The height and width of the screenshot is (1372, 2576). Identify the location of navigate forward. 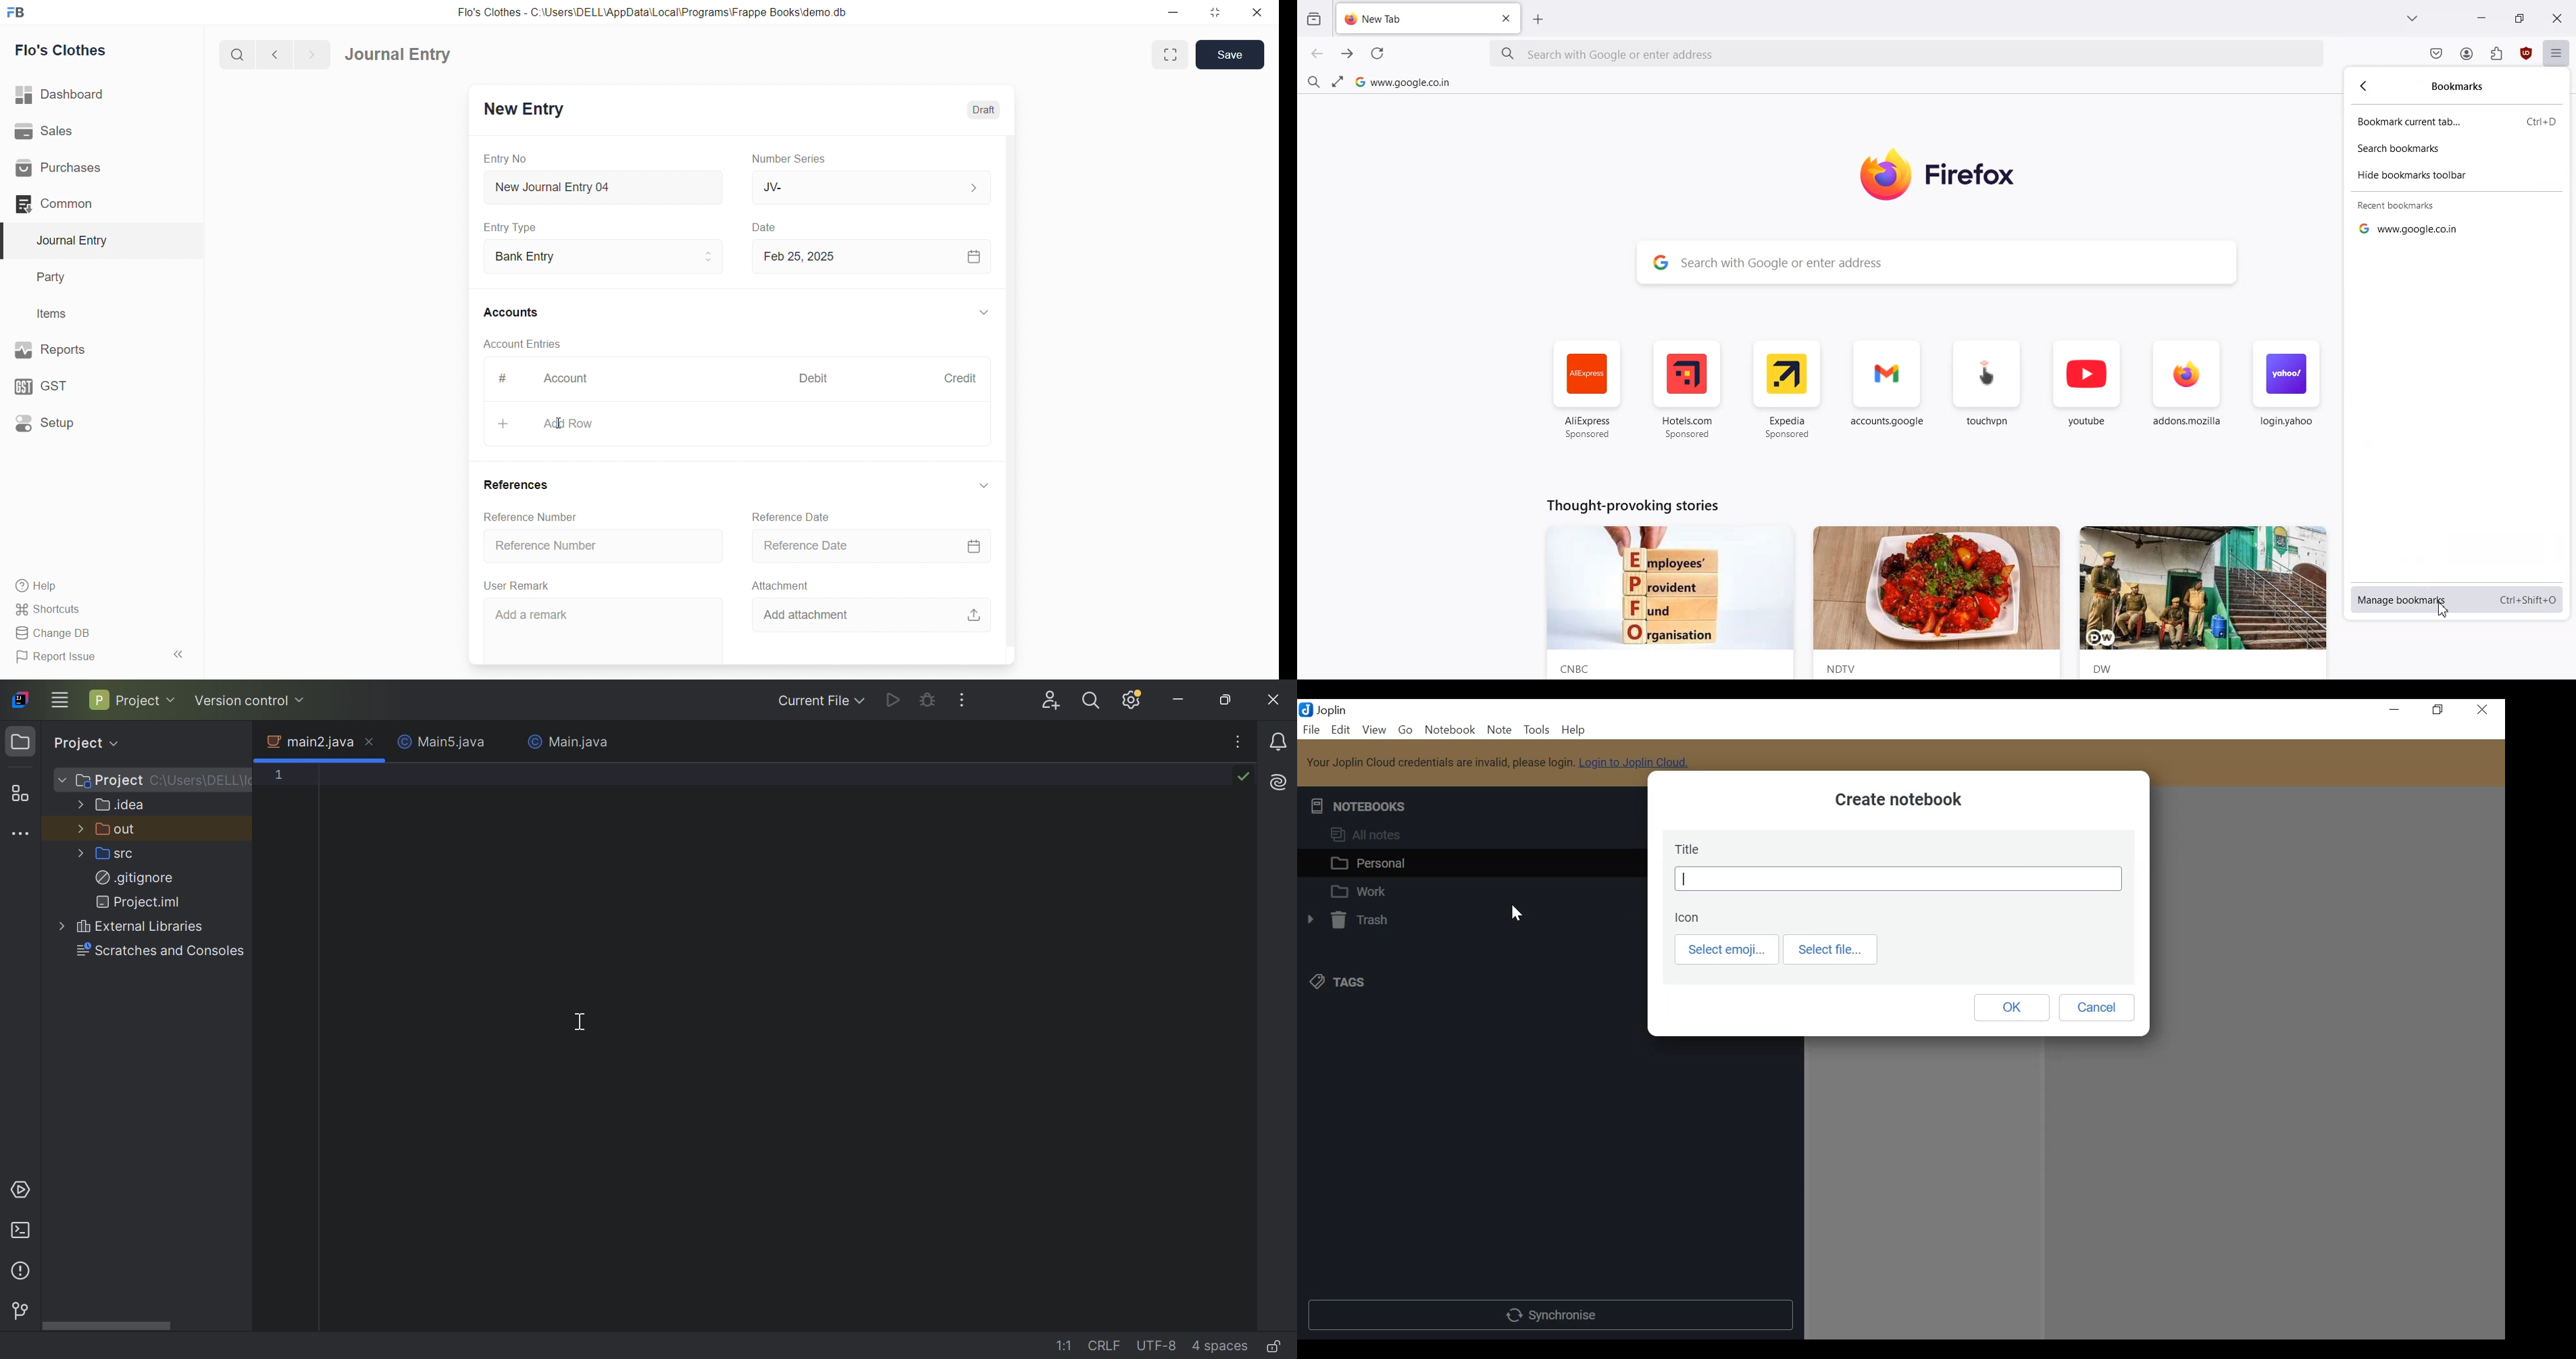
(311, 53).